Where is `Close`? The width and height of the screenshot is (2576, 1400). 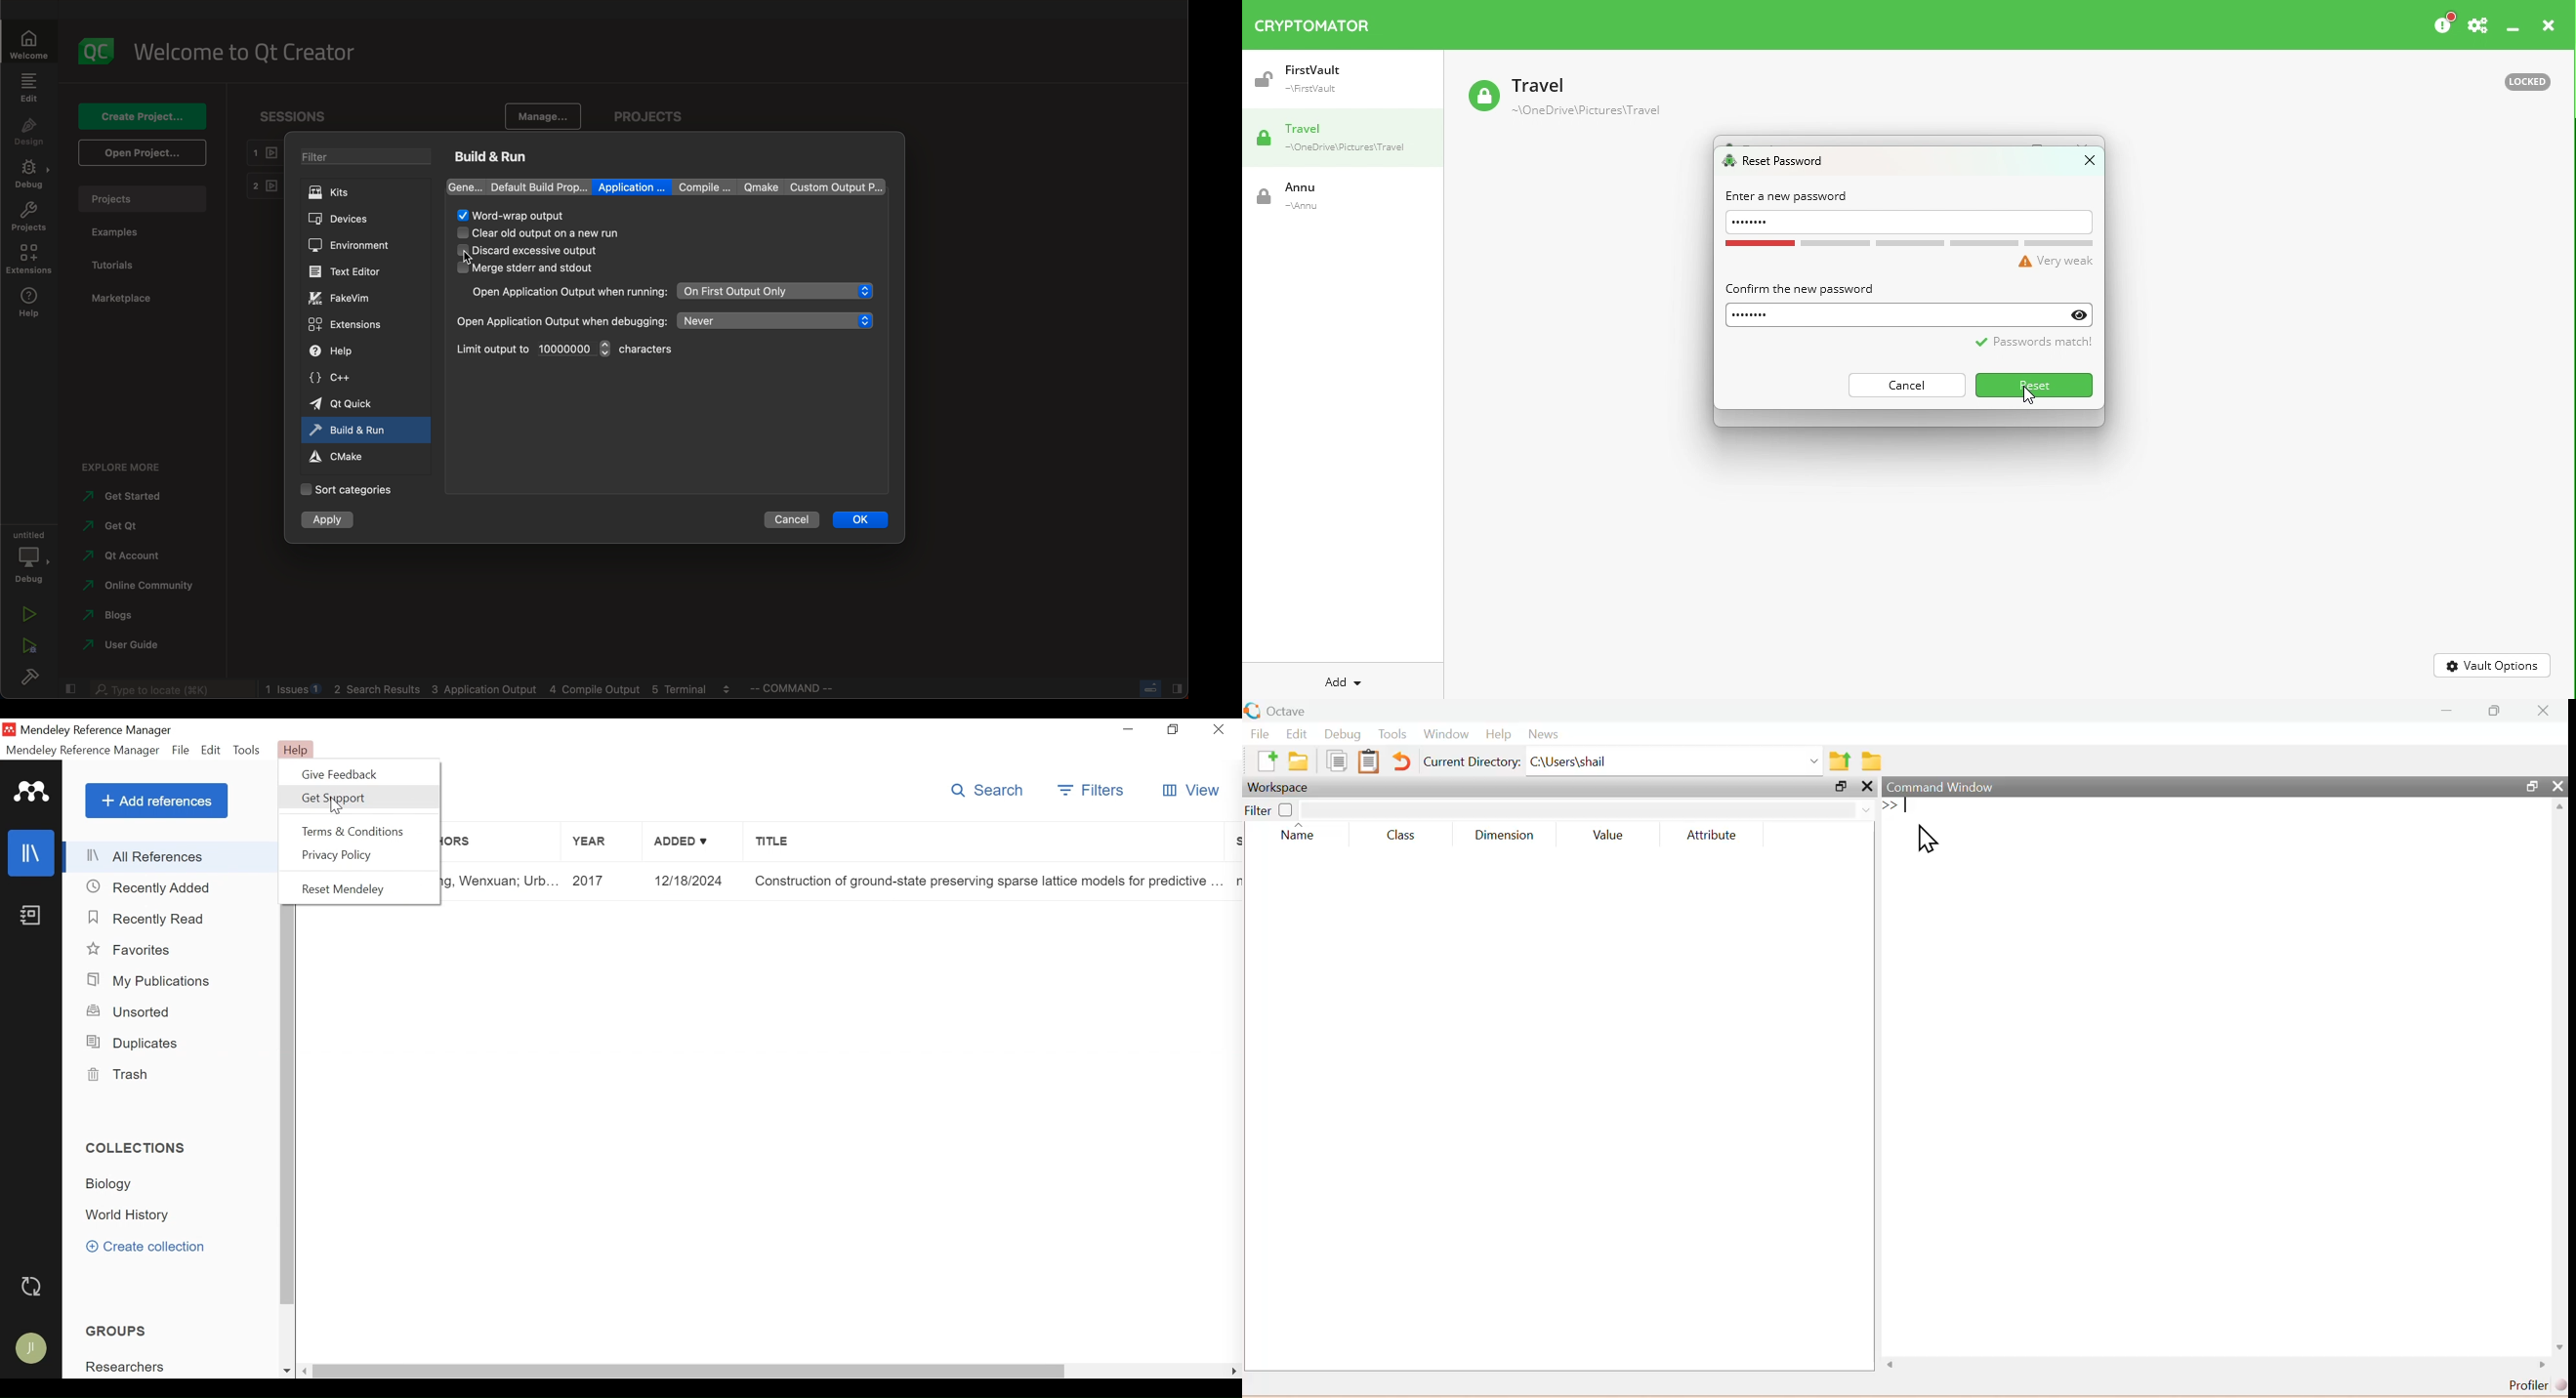
Close is located at coordinates (1221, 729).